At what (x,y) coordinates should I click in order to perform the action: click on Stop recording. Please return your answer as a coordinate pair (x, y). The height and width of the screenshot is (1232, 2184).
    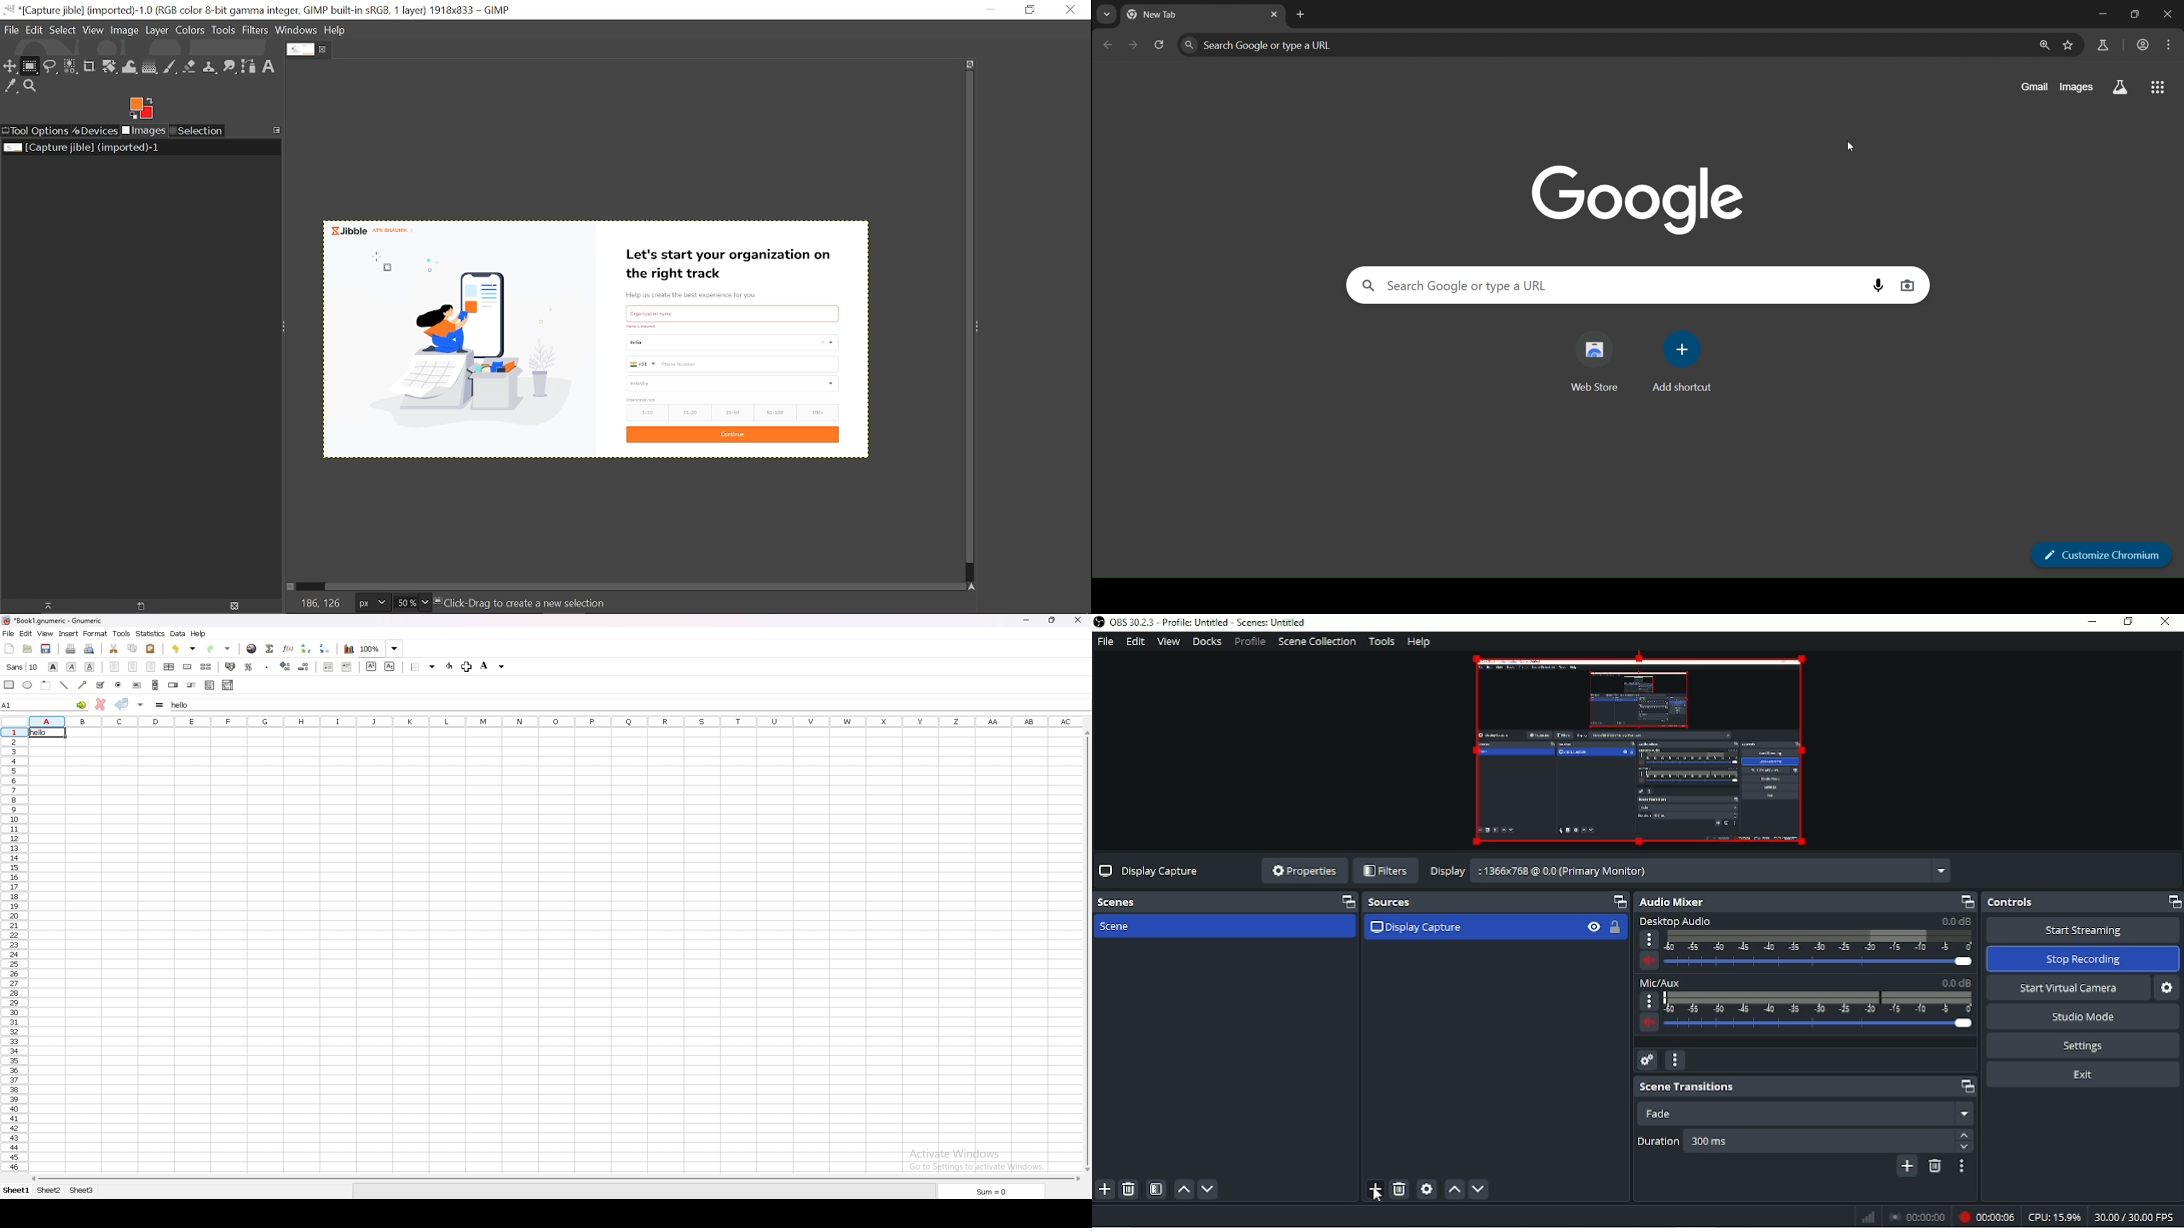
    Looking at the image, I should click on (1918, 1216).